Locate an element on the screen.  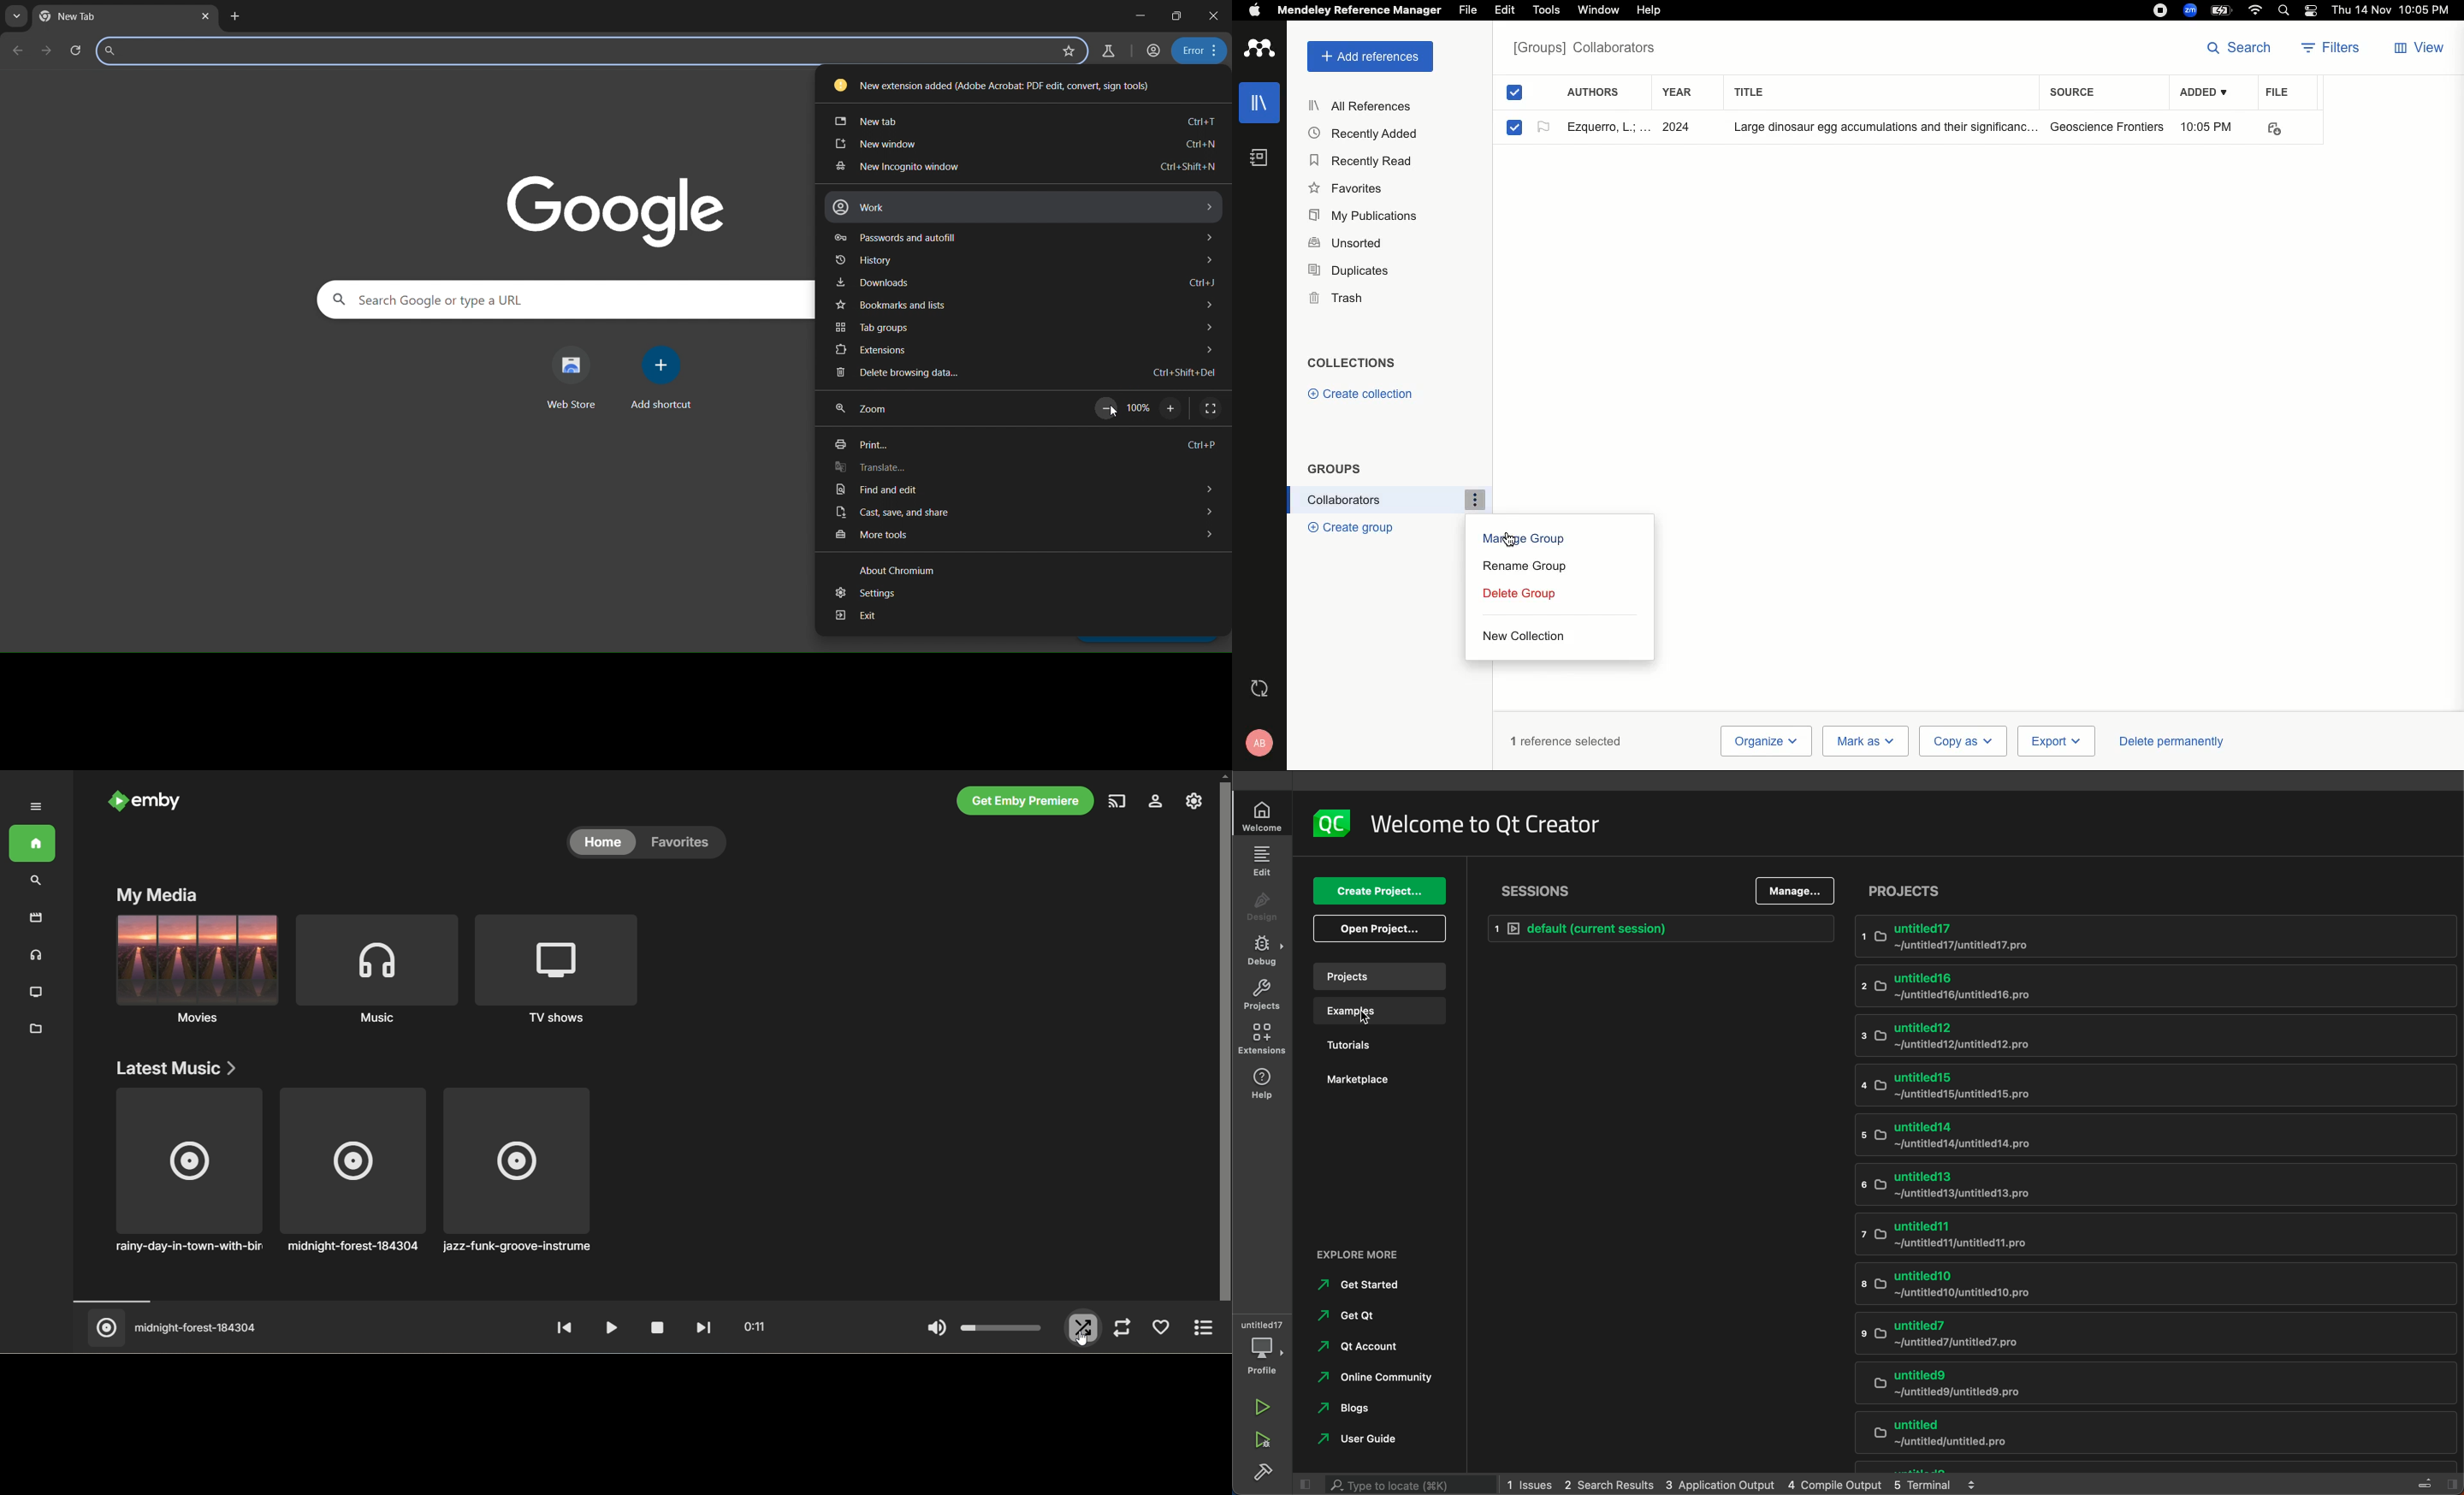
New collection is located at coordinates (1522, 635).